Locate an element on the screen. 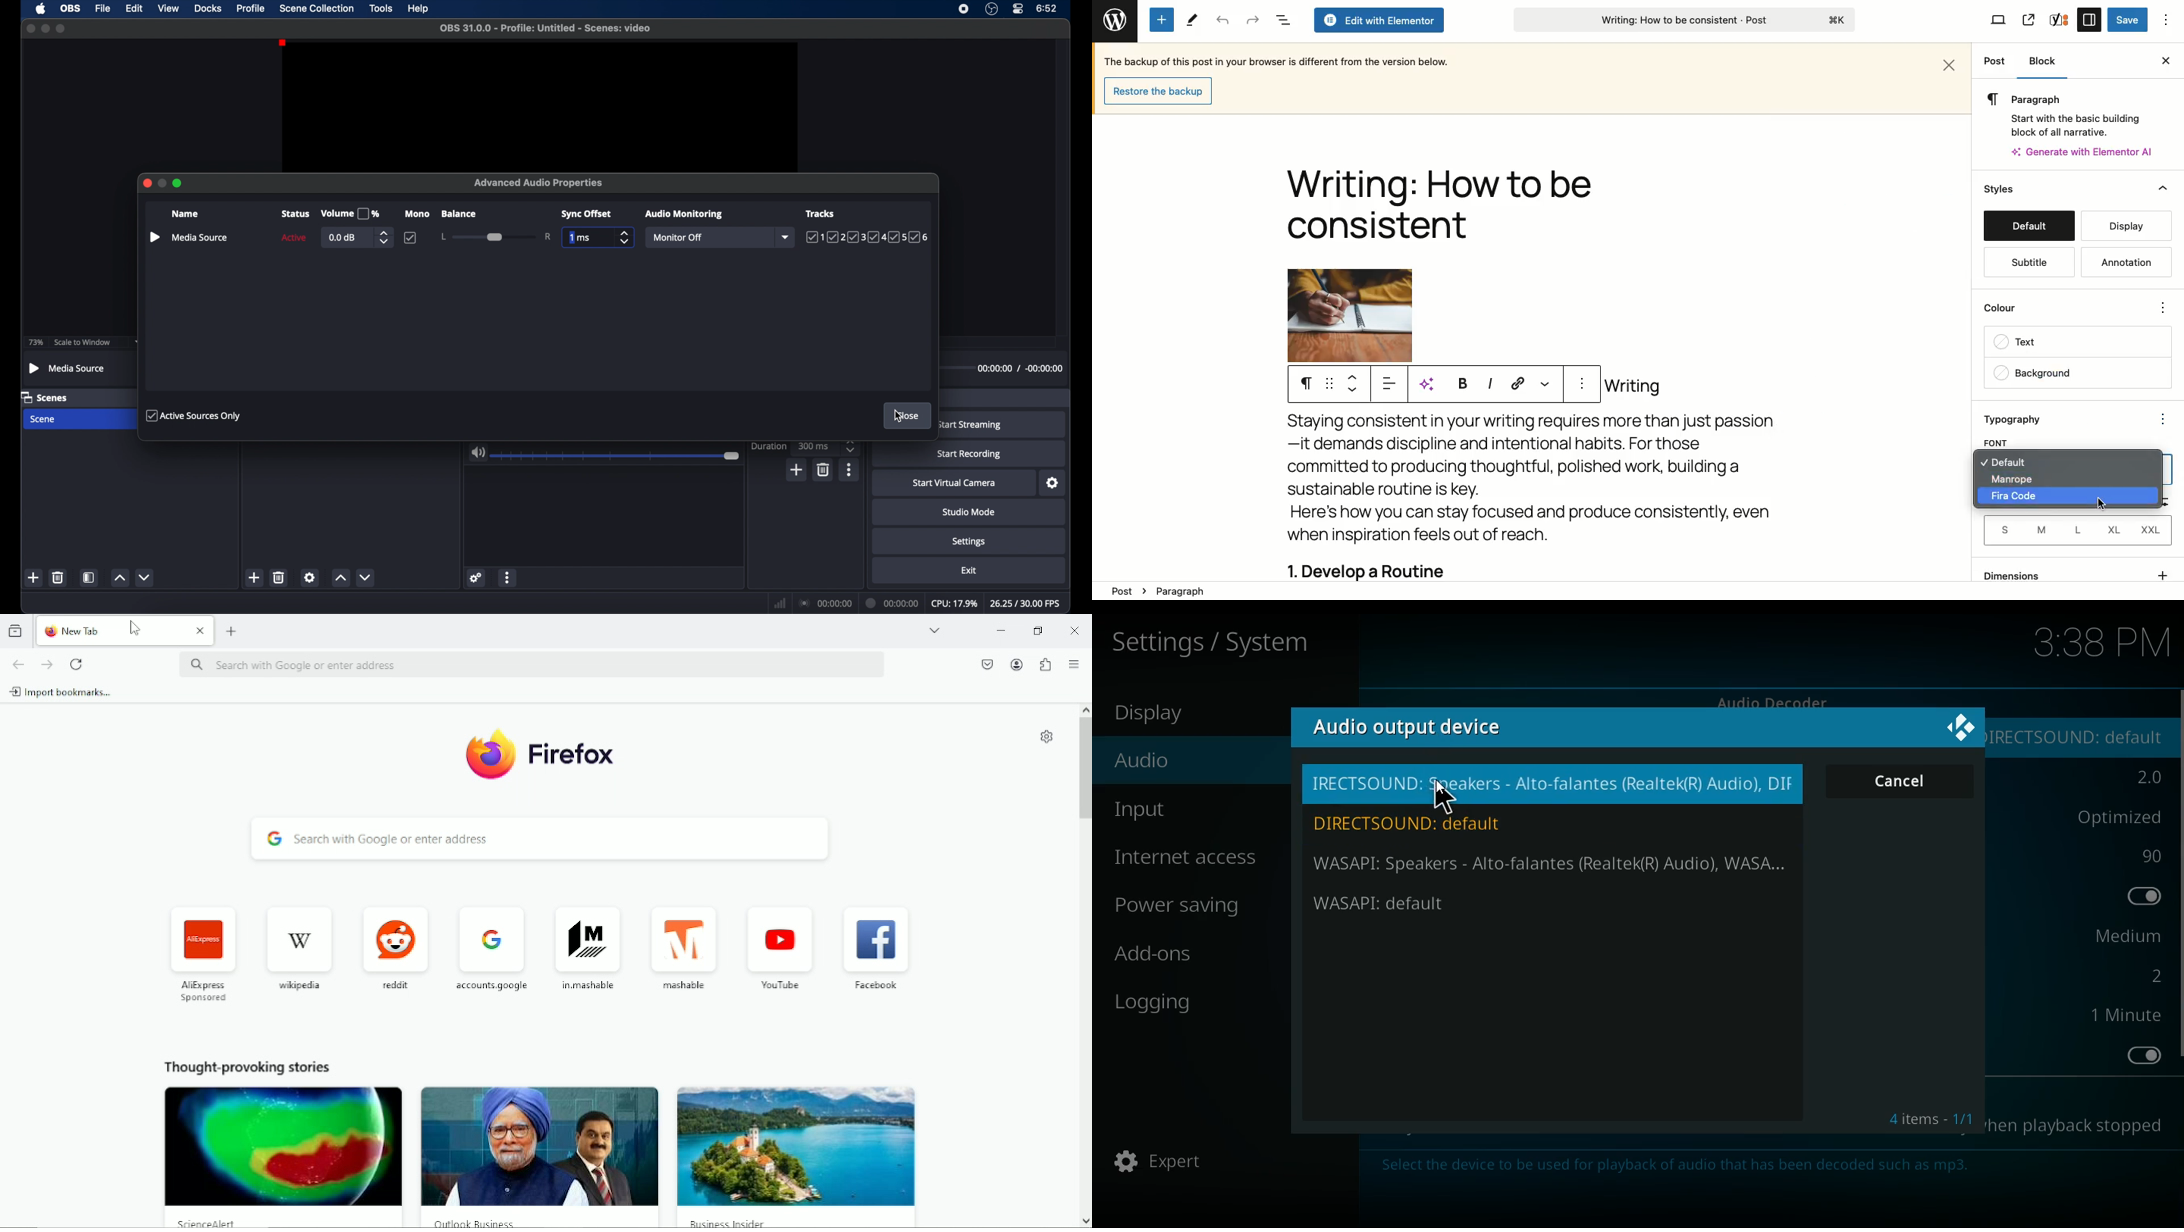 Image resolution: width=2184 pixels, height=1232 pixels. account is located at coordinates (1018, 663).